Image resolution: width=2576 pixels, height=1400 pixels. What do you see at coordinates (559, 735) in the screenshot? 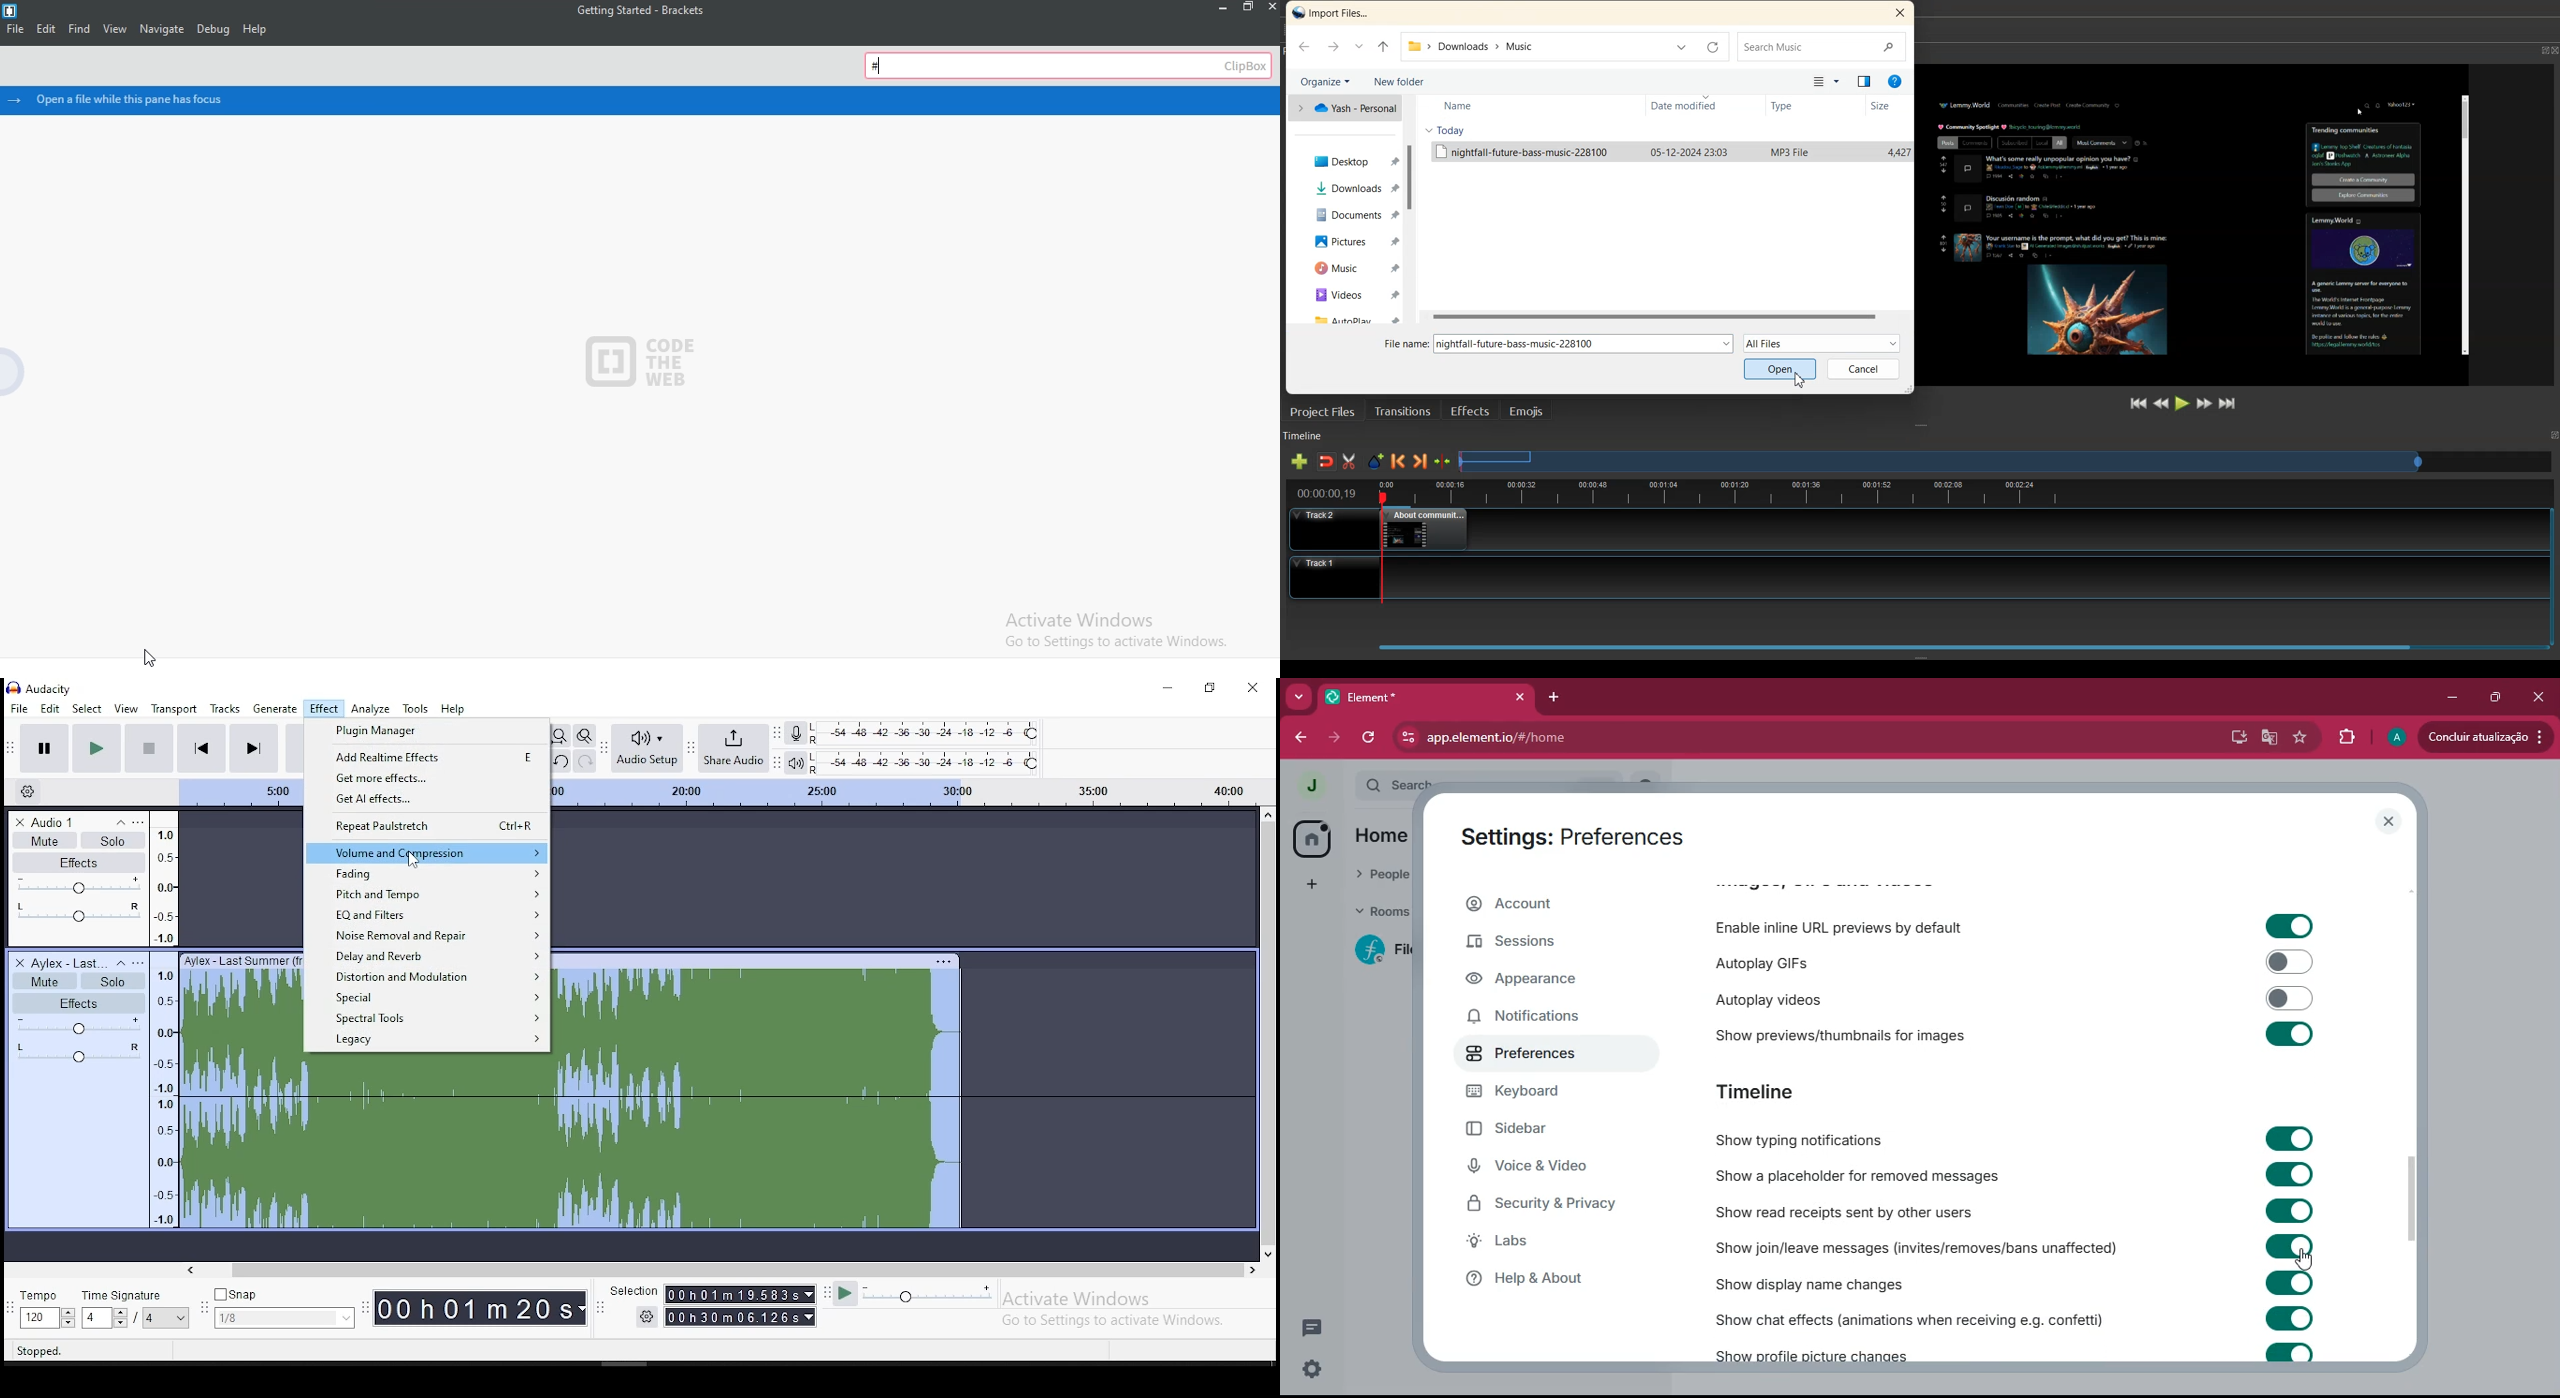
I see `fit to project to width` at bounding box center [559, 735].